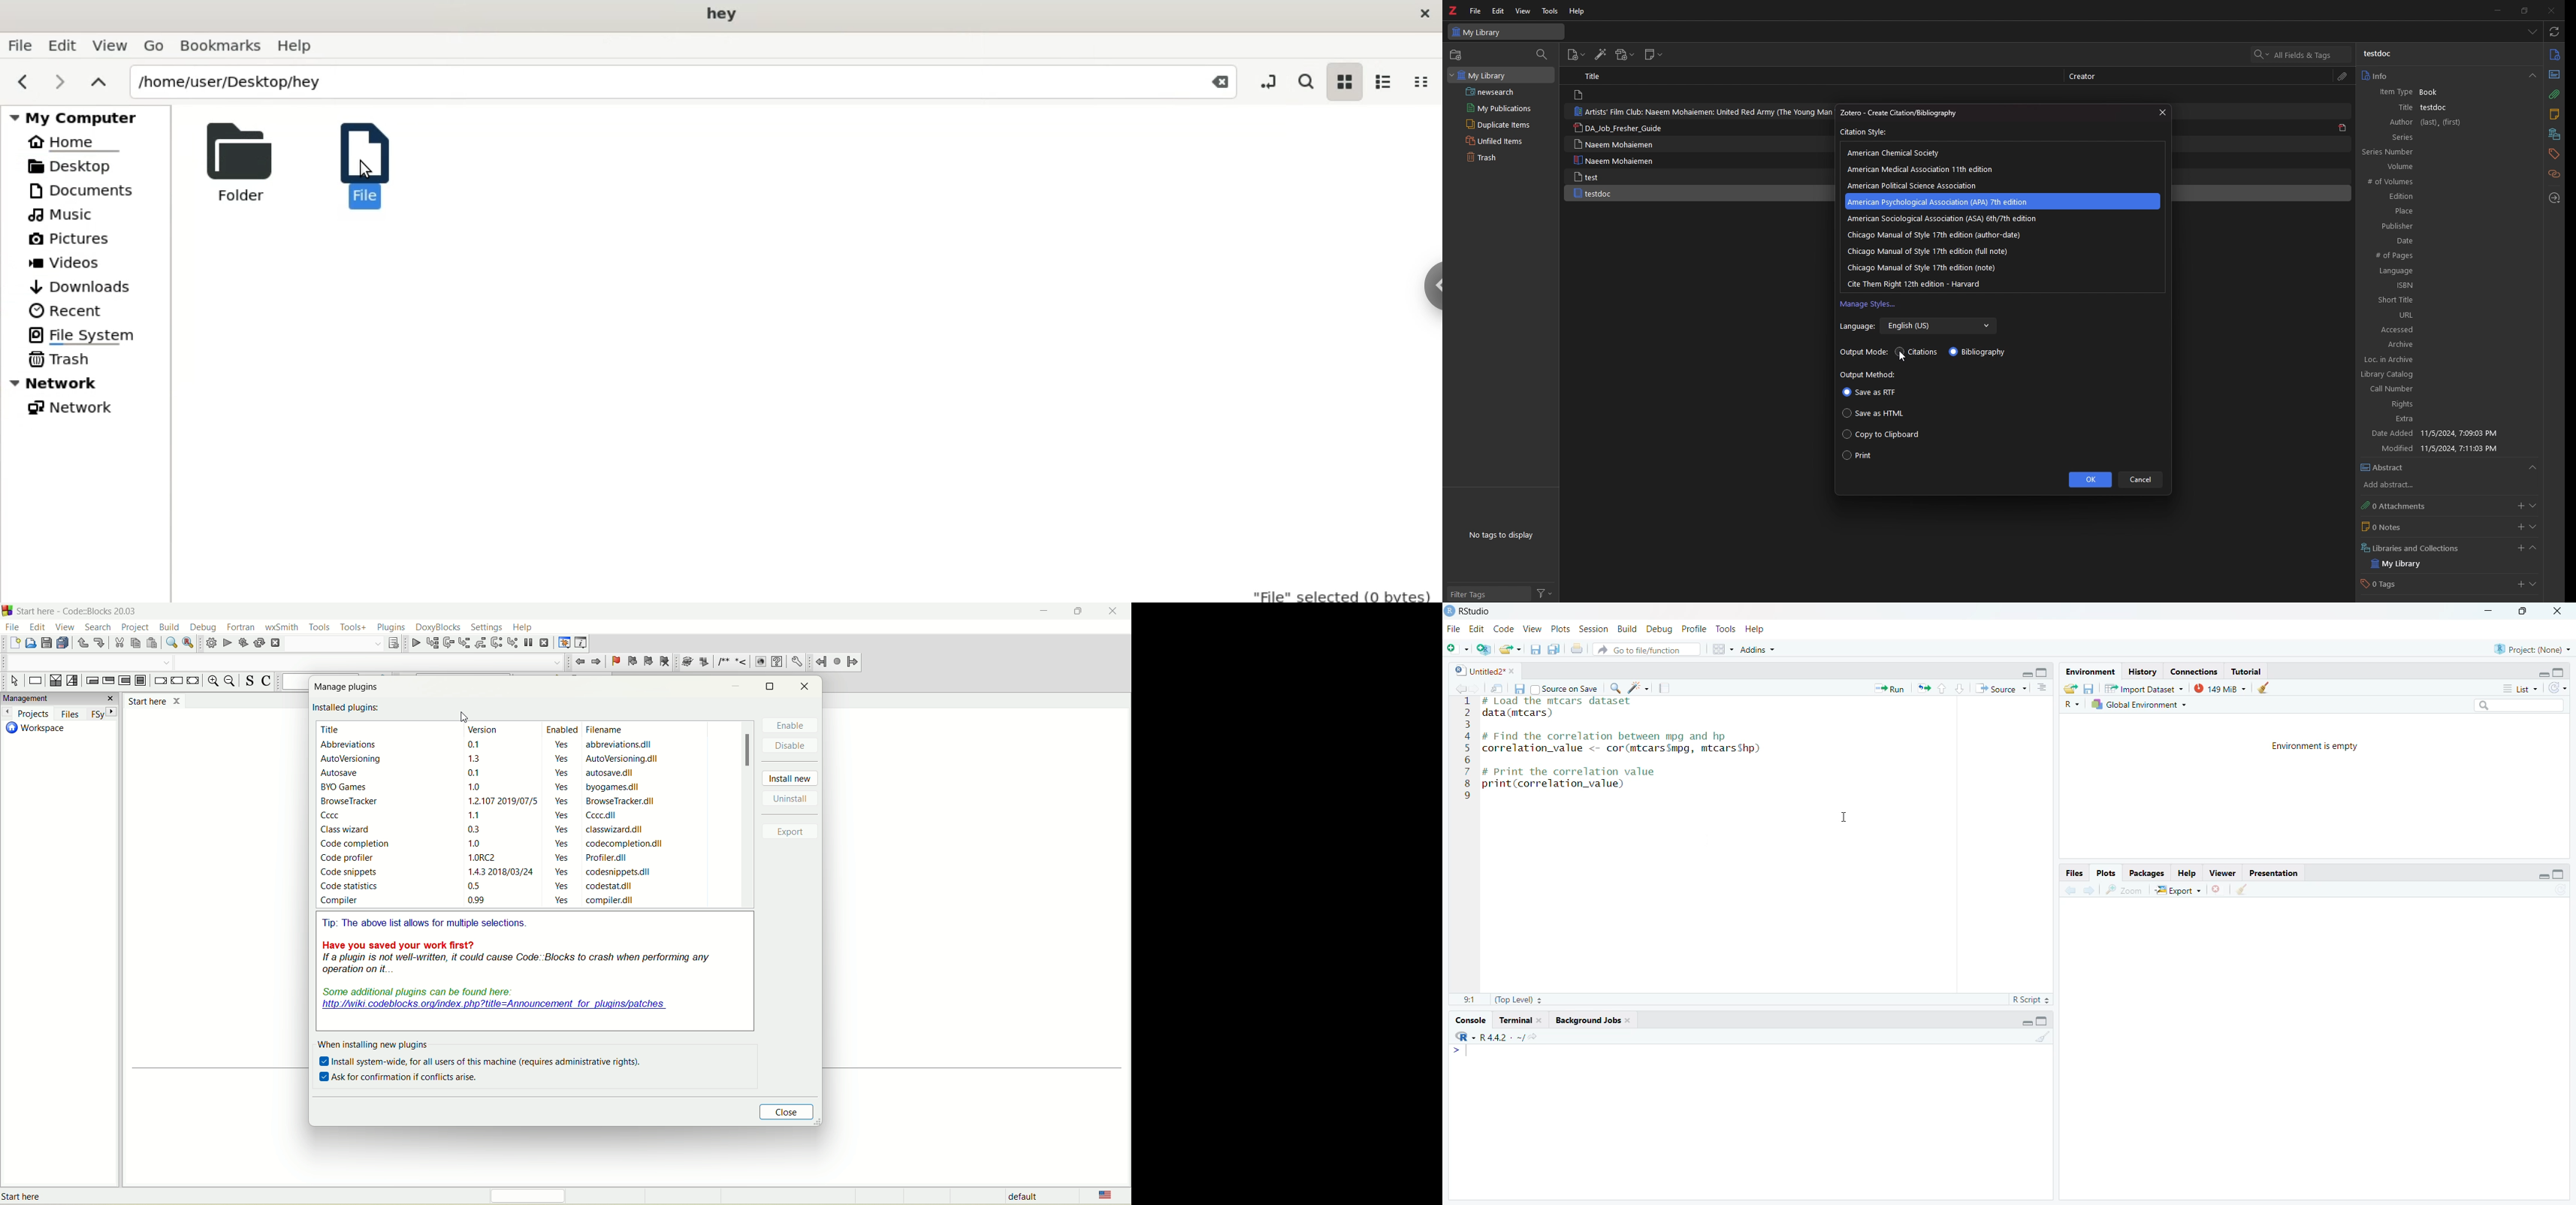 This screenshot has height=1232, width=2576. I want to click on Clear console (Ctrl +L), so click(2243, 891).